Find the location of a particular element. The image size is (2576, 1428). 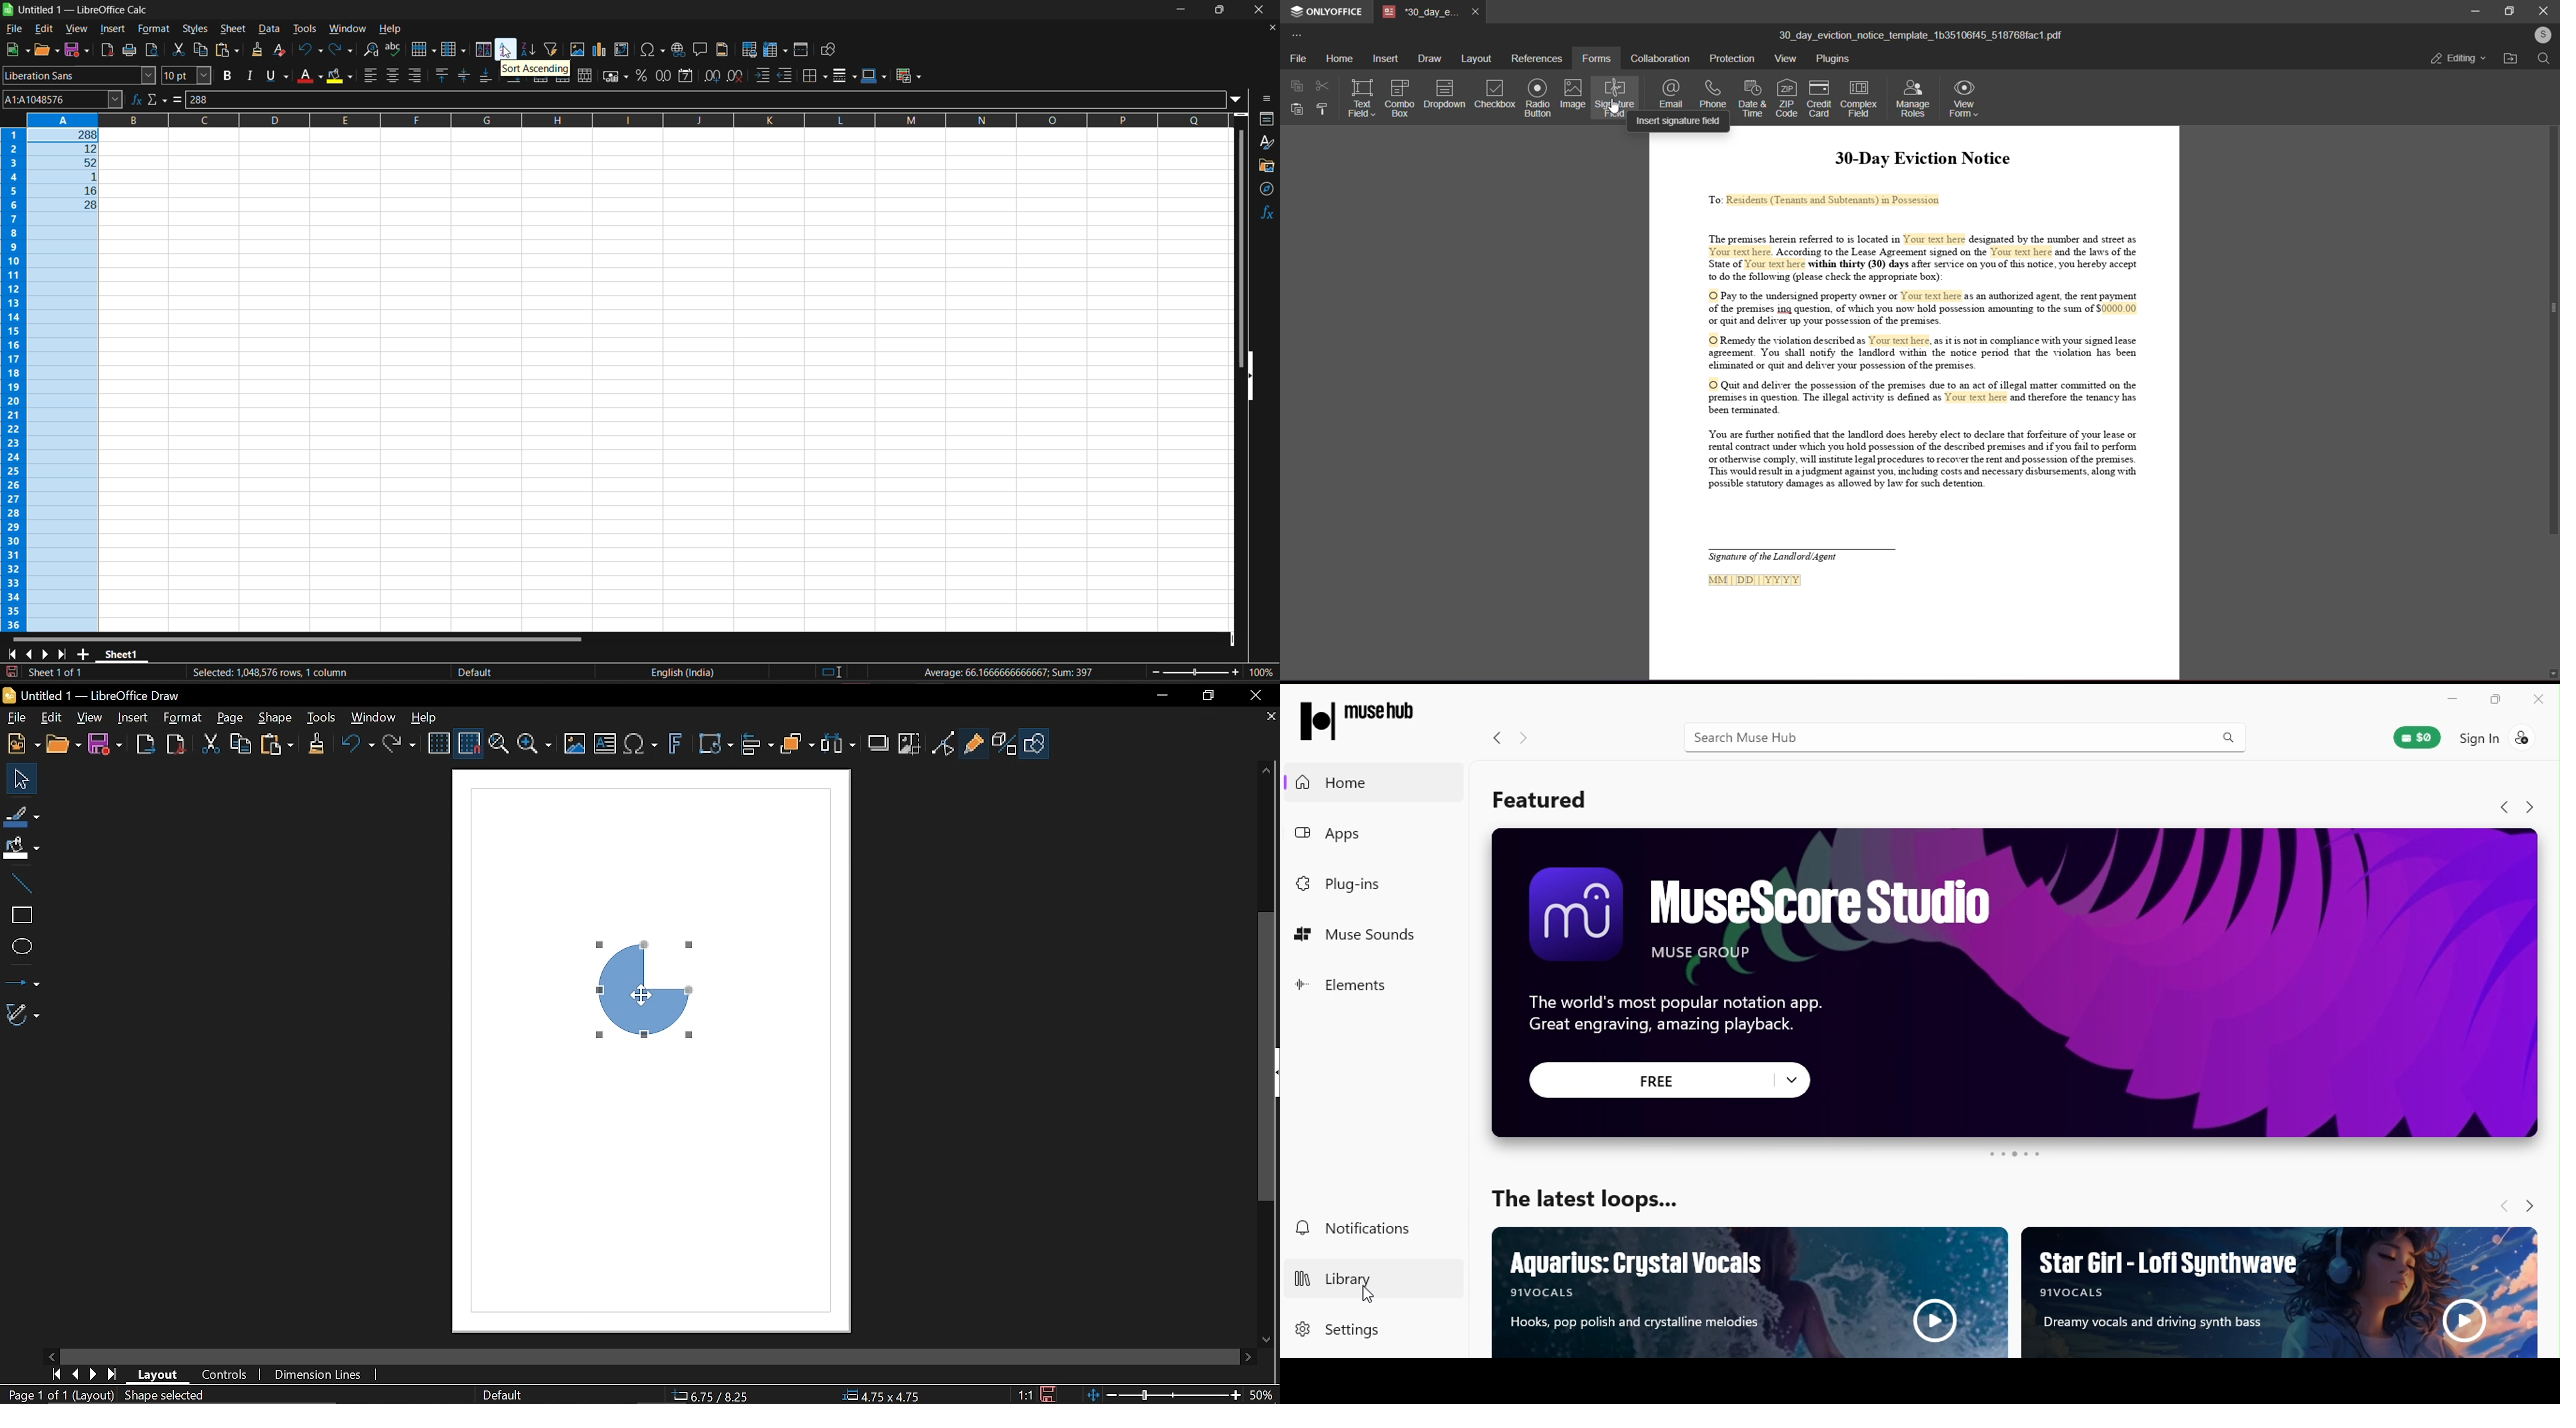

current sheet number is located at coordinates (59, 673).